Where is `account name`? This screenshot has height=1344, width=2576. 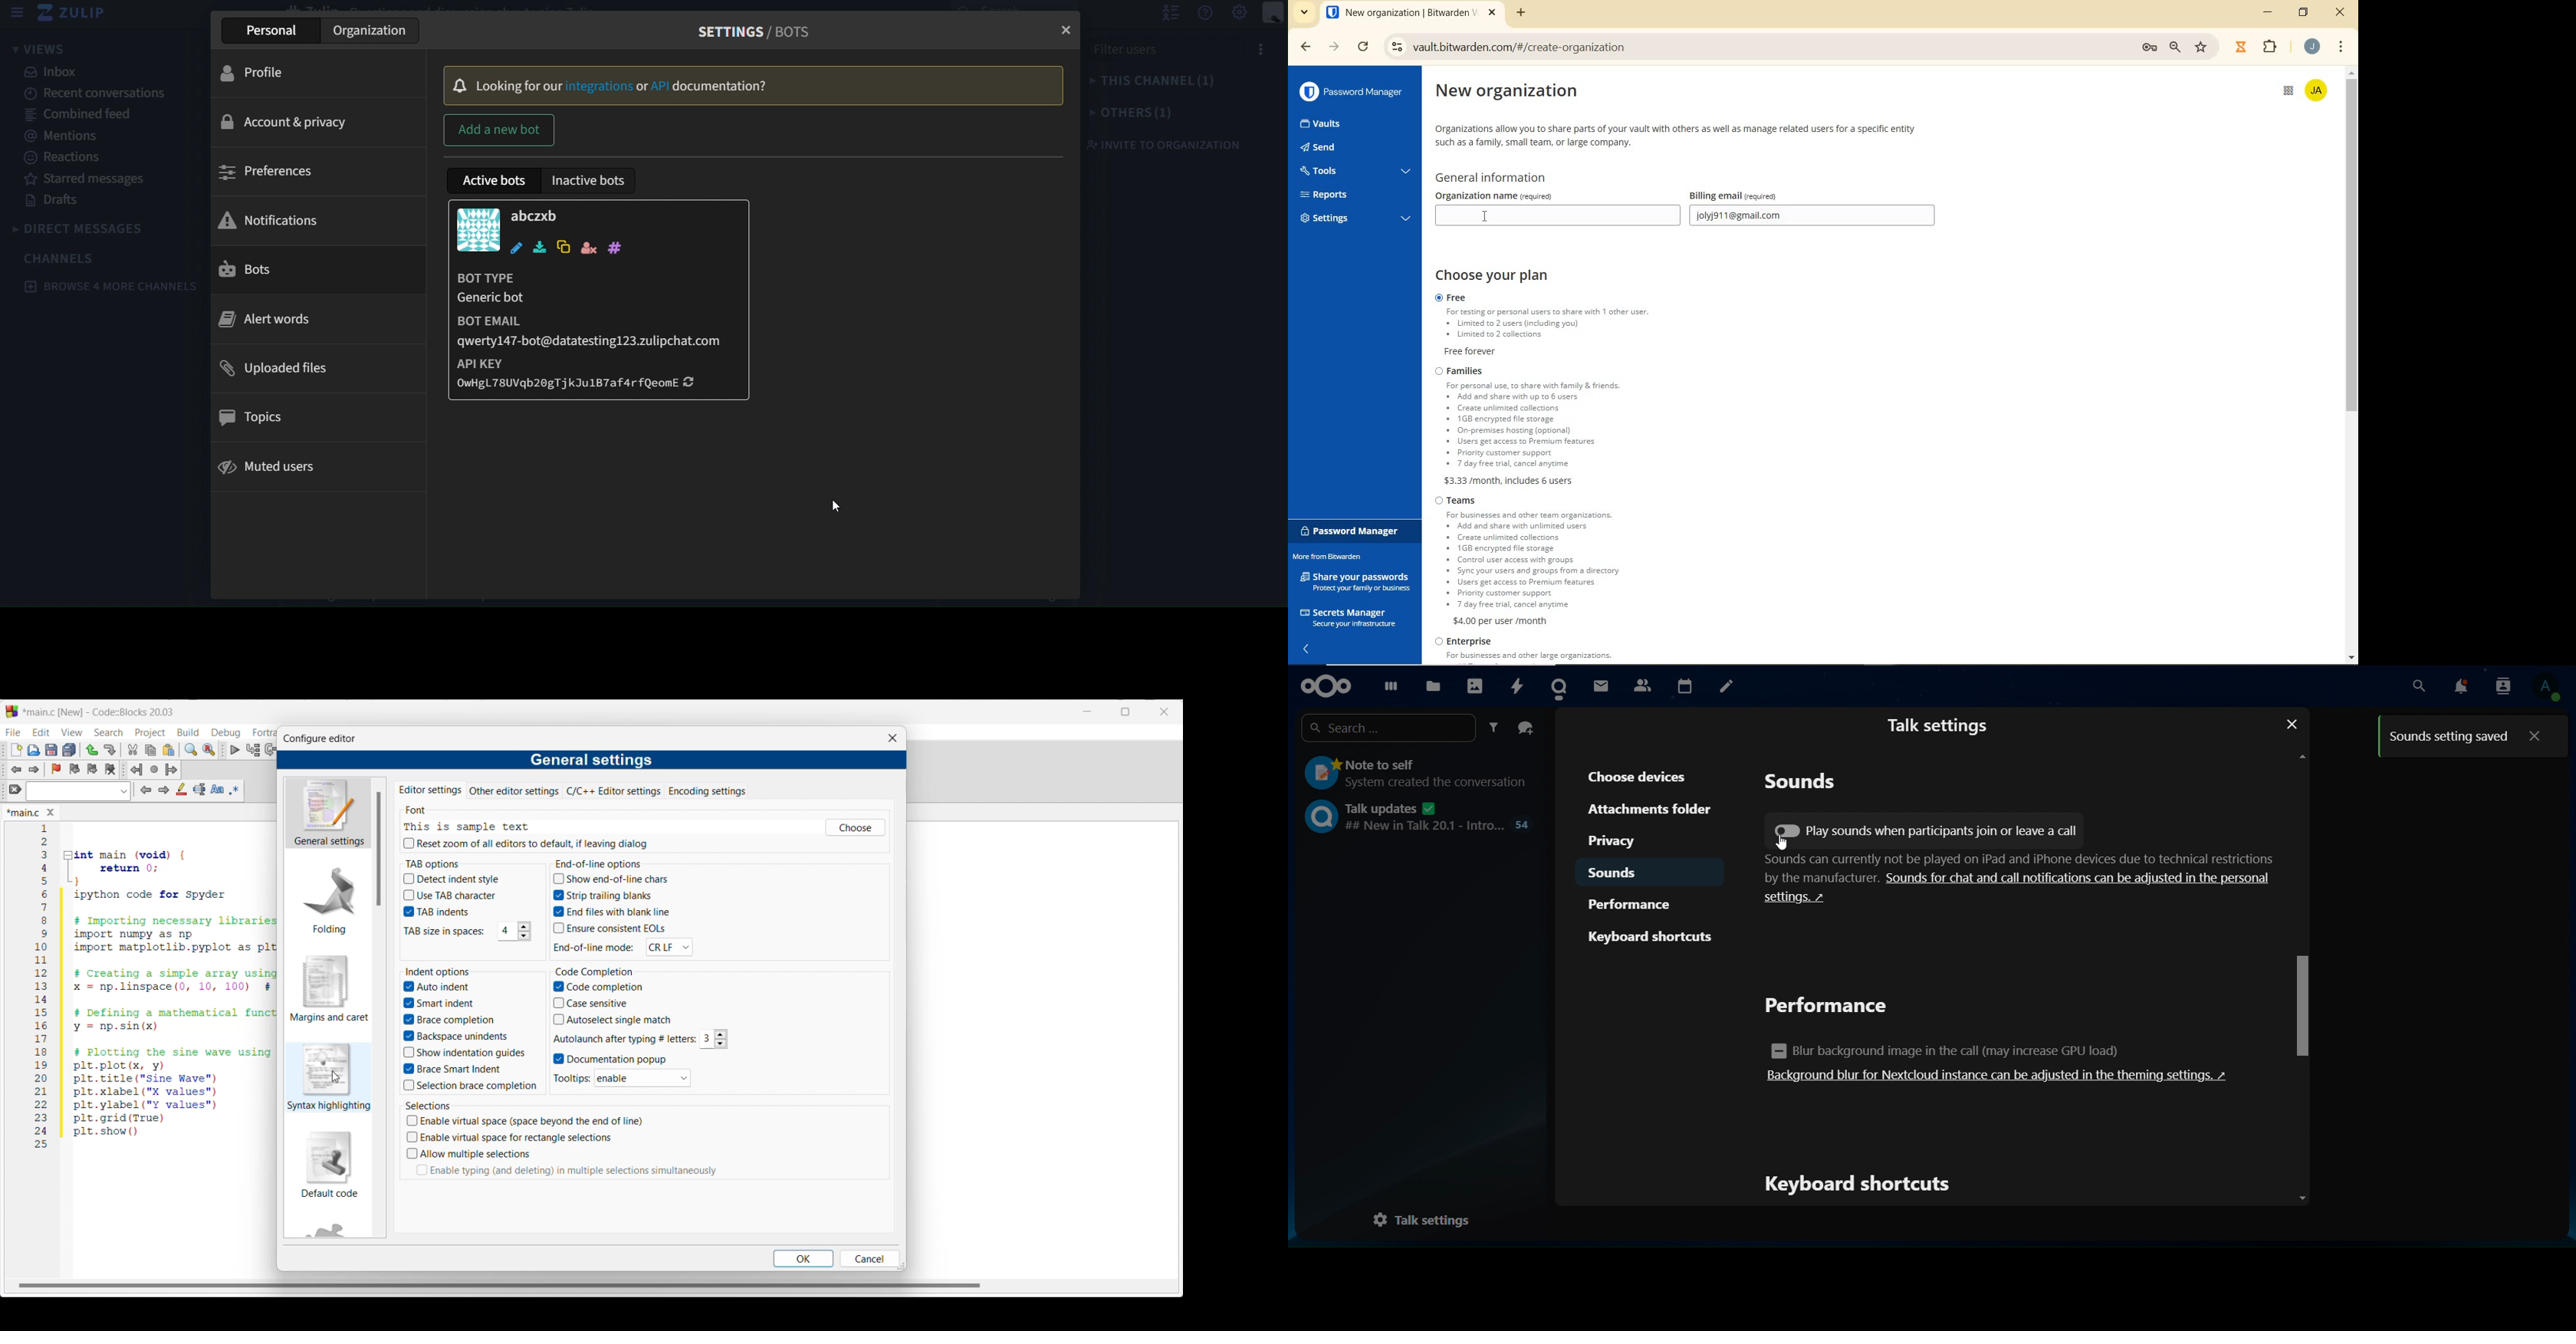
account name is located at coordinates (2319, 89).